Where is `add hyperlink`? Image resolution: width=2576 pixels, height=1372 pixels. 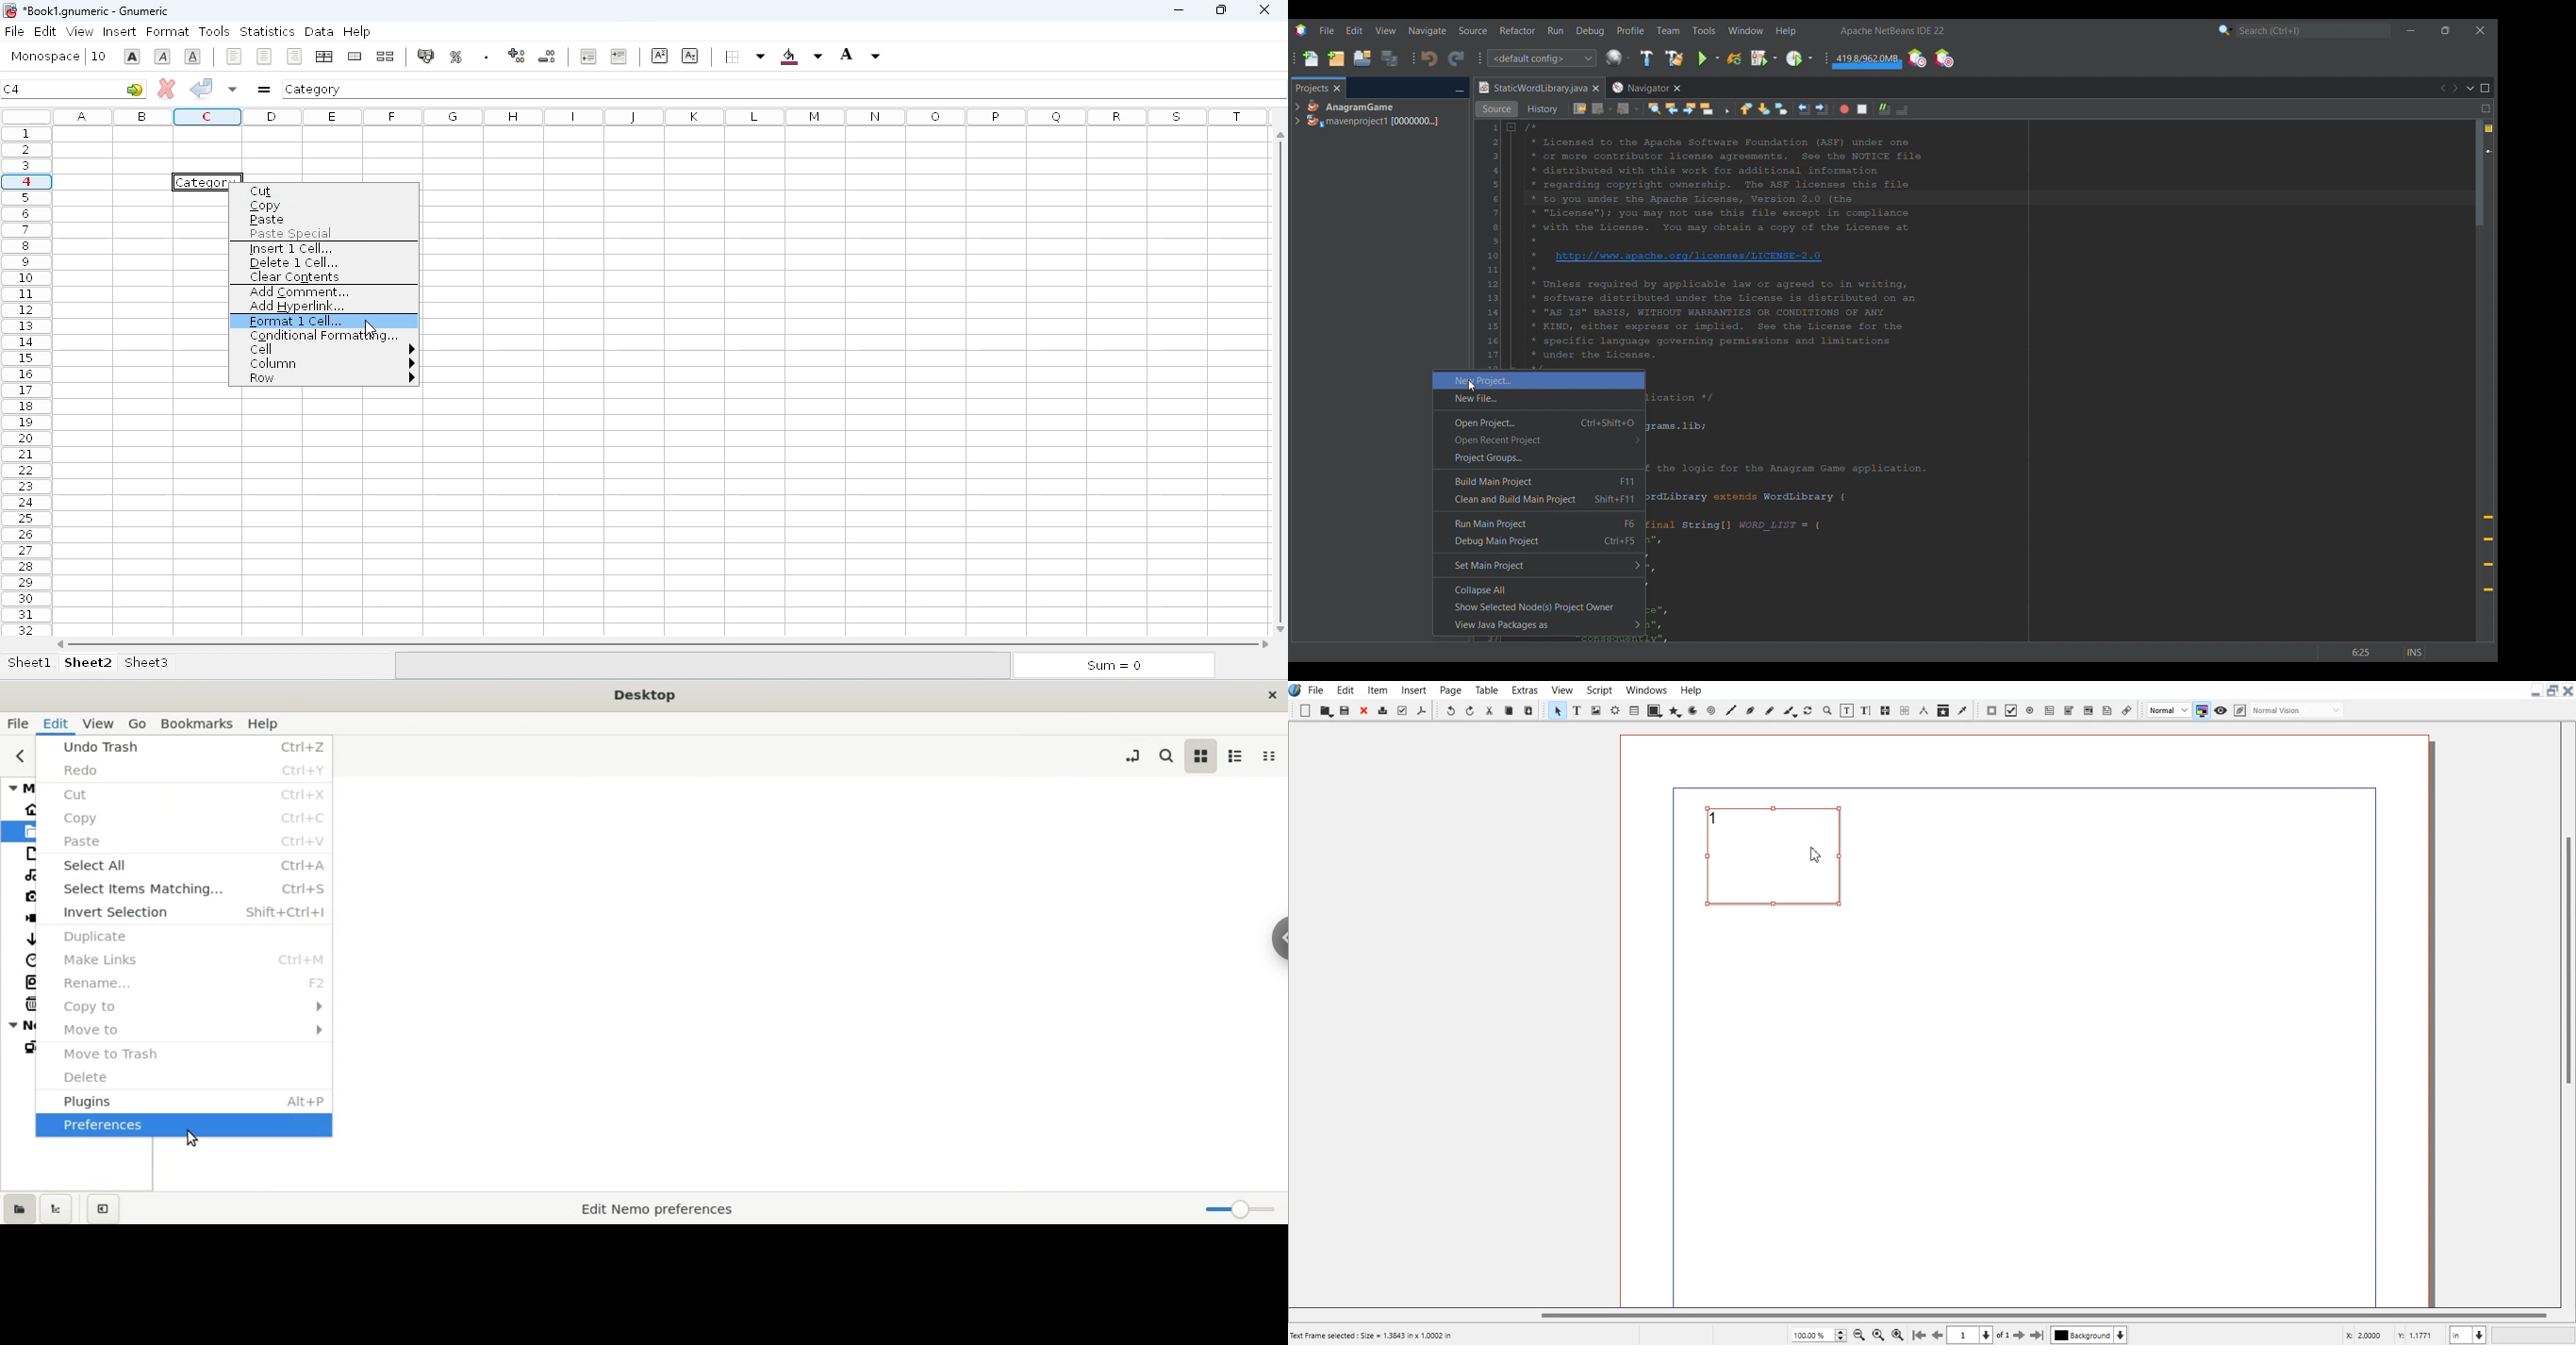 add hyperlink is located at coordinates (297, 307).